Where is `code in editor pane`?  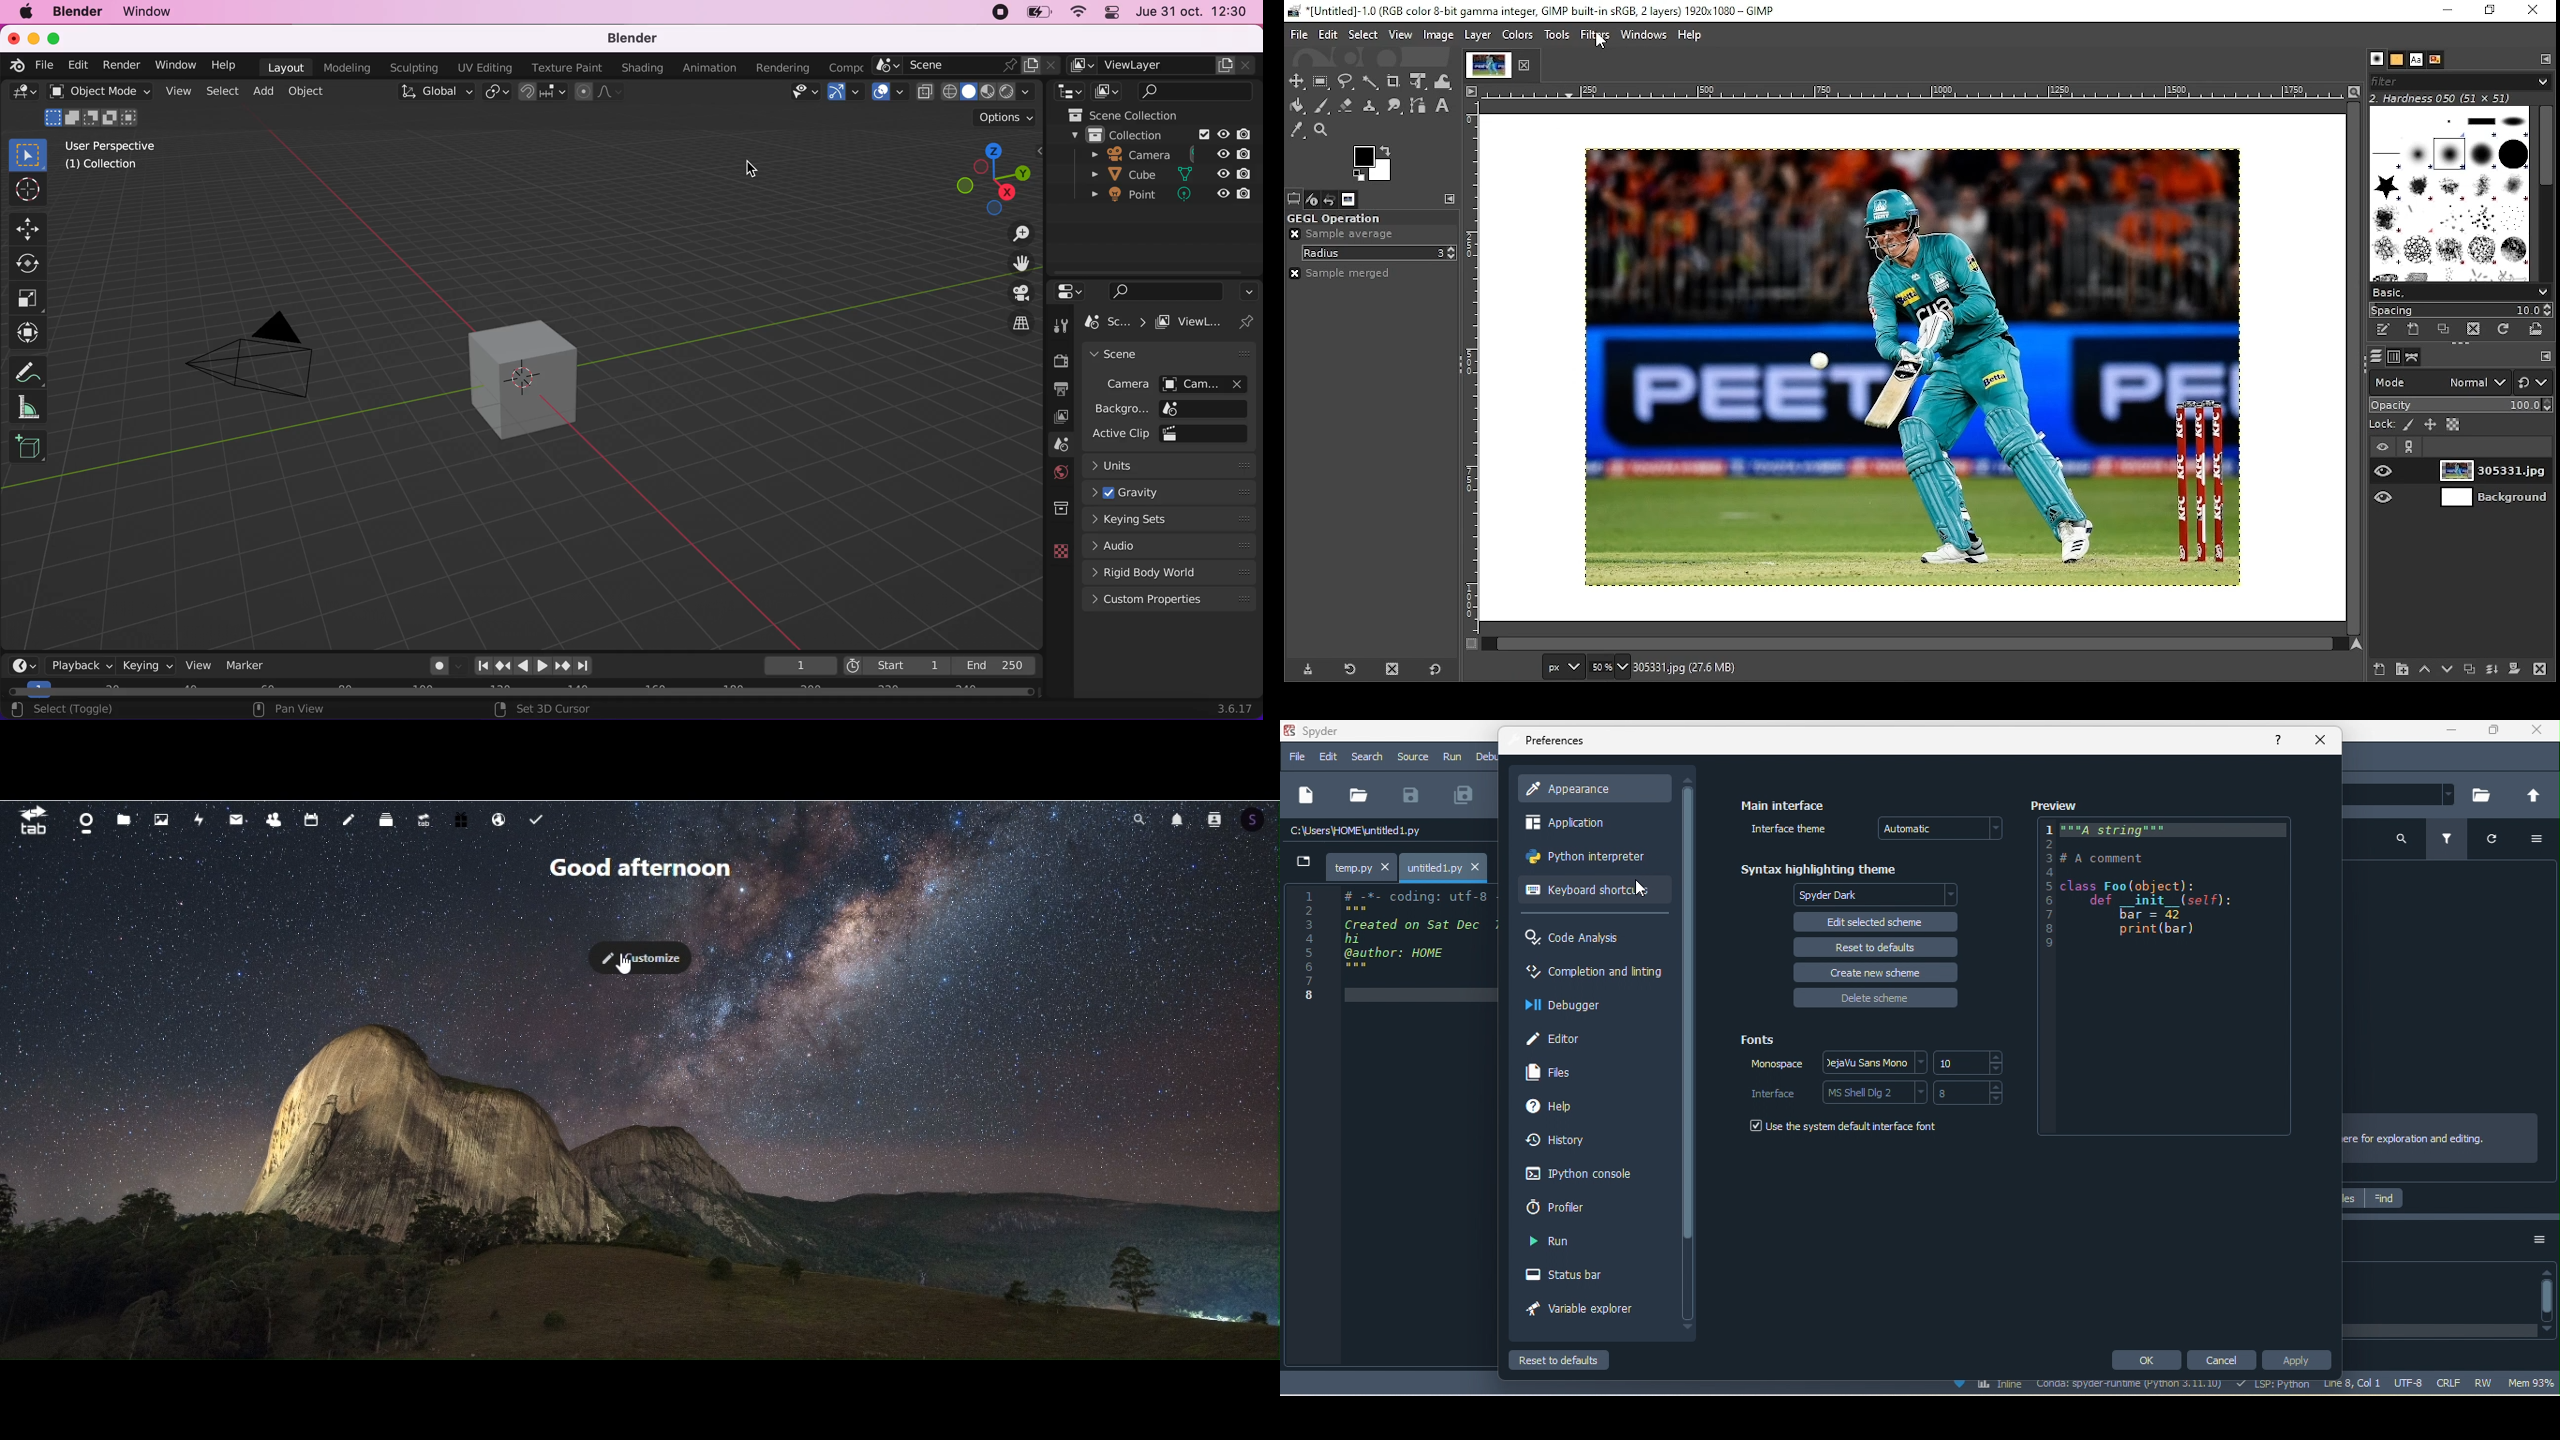 code in editor pane is located at coordinates (1392, 946).